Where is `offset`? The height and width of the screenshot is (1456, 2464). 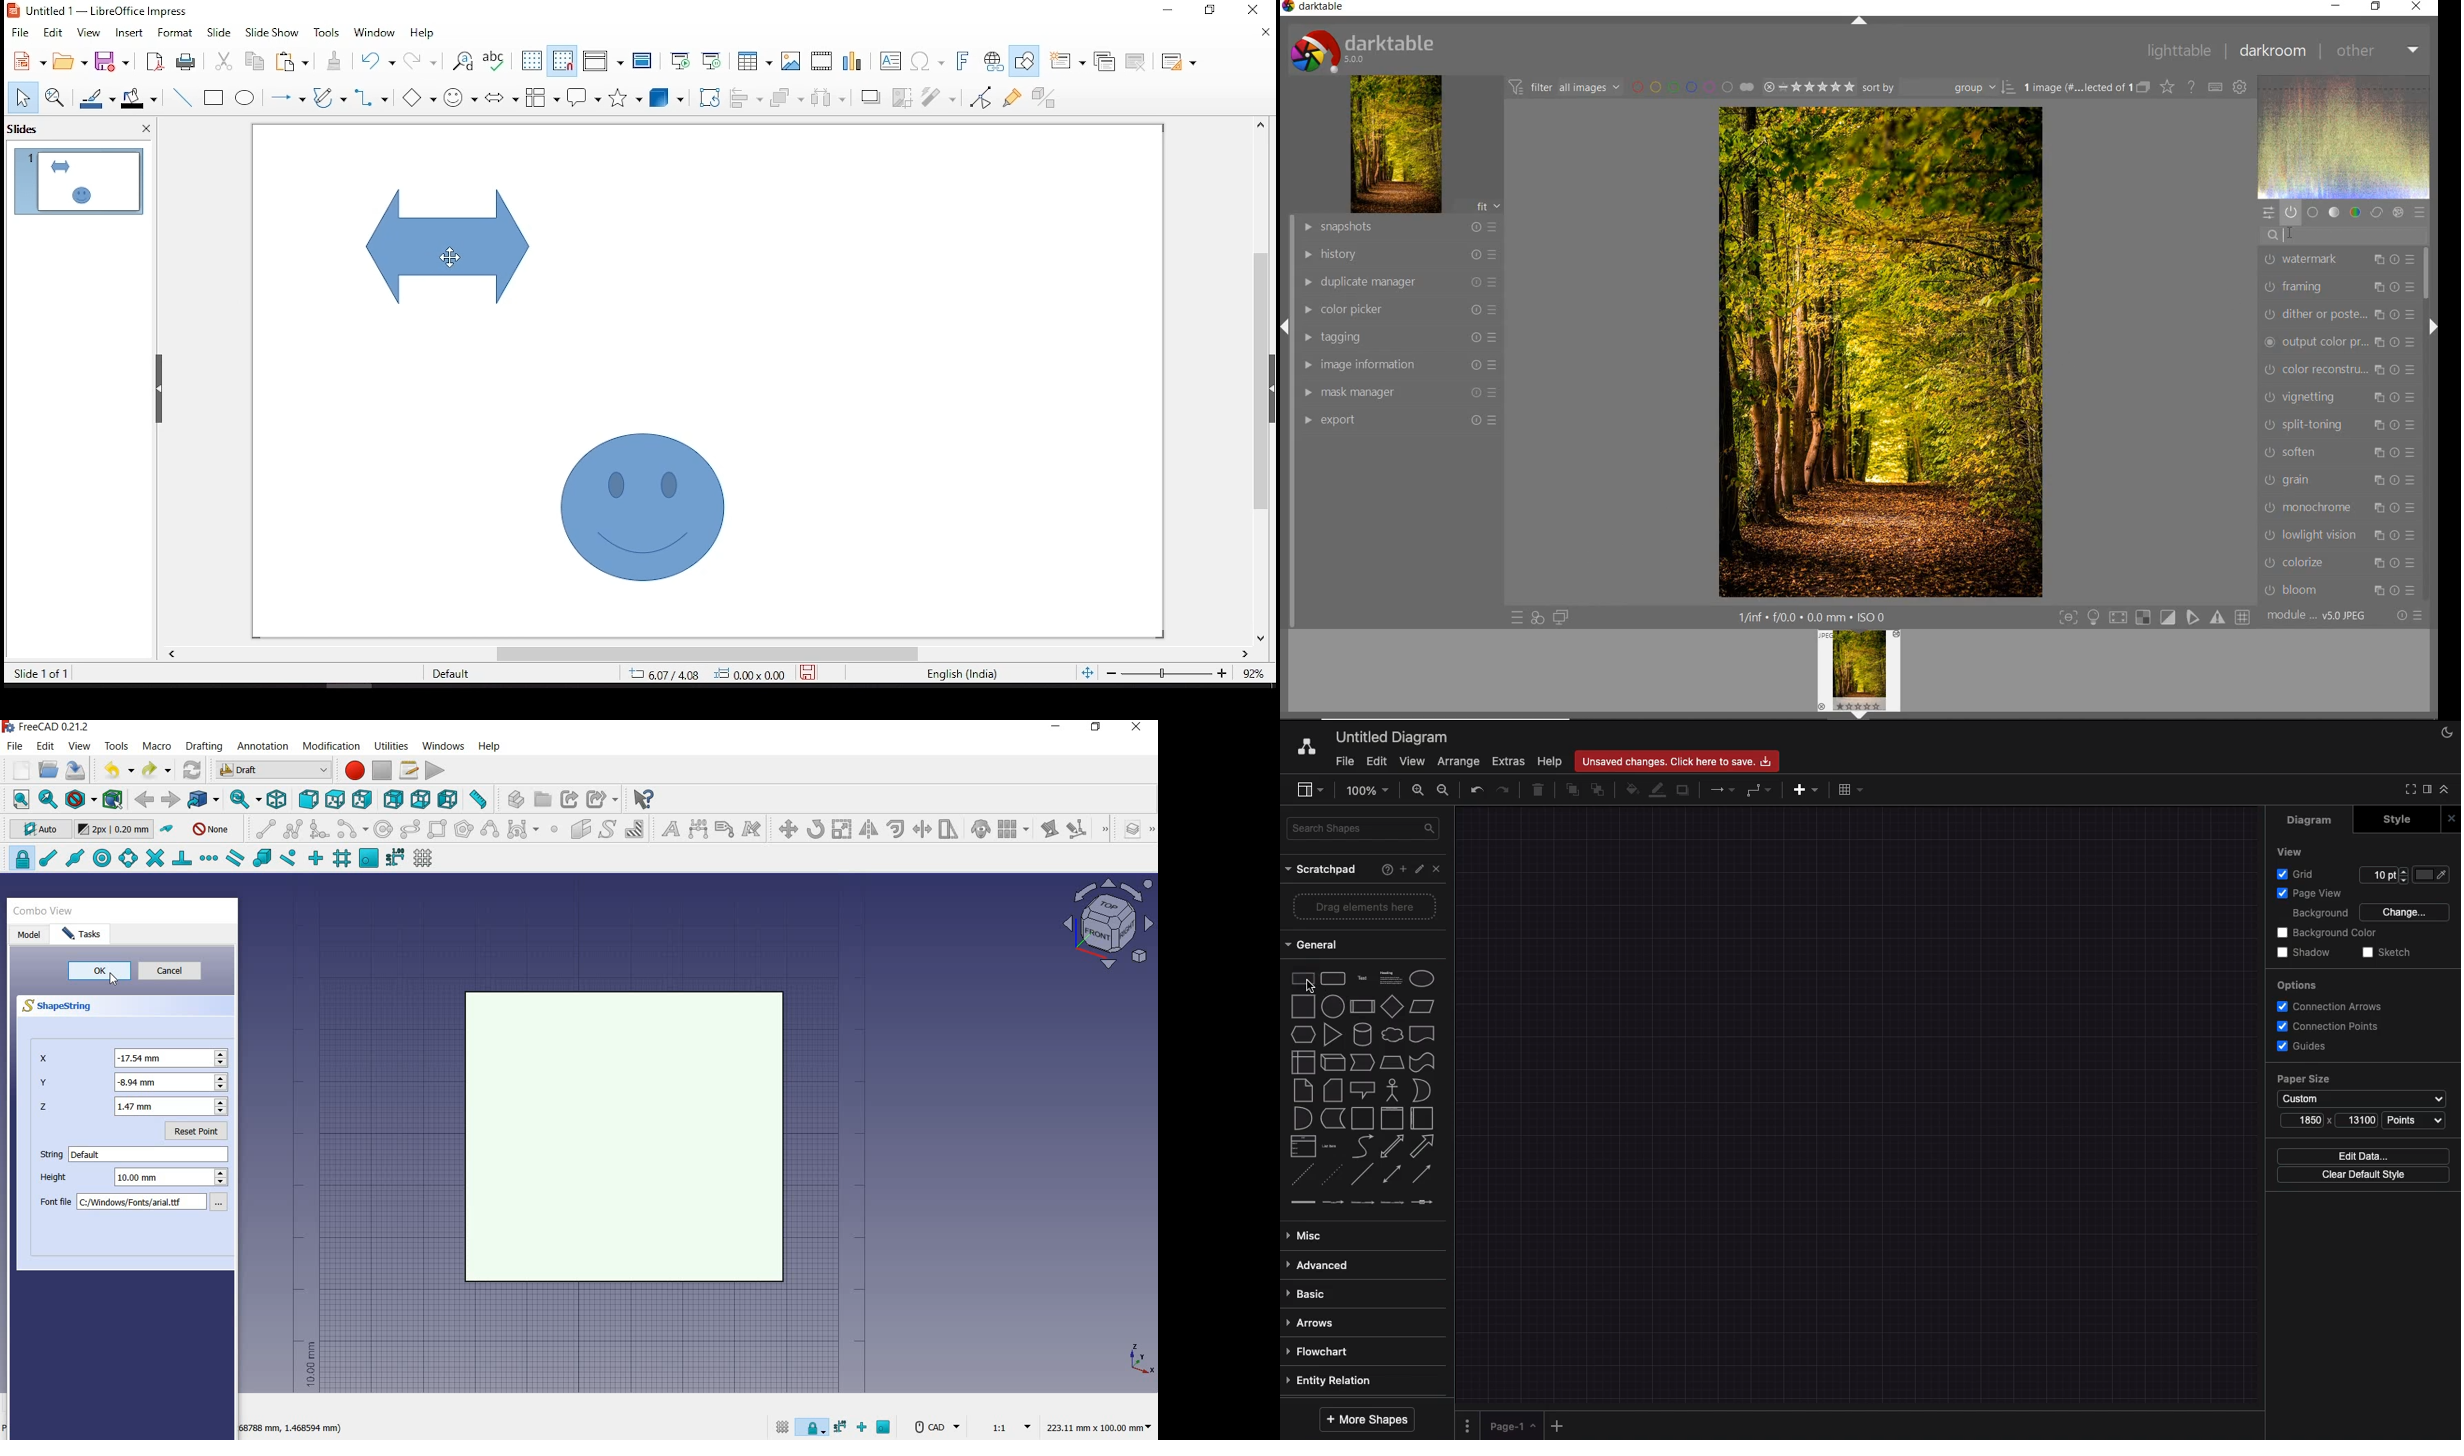 offset is located at coordinates (897, 829).